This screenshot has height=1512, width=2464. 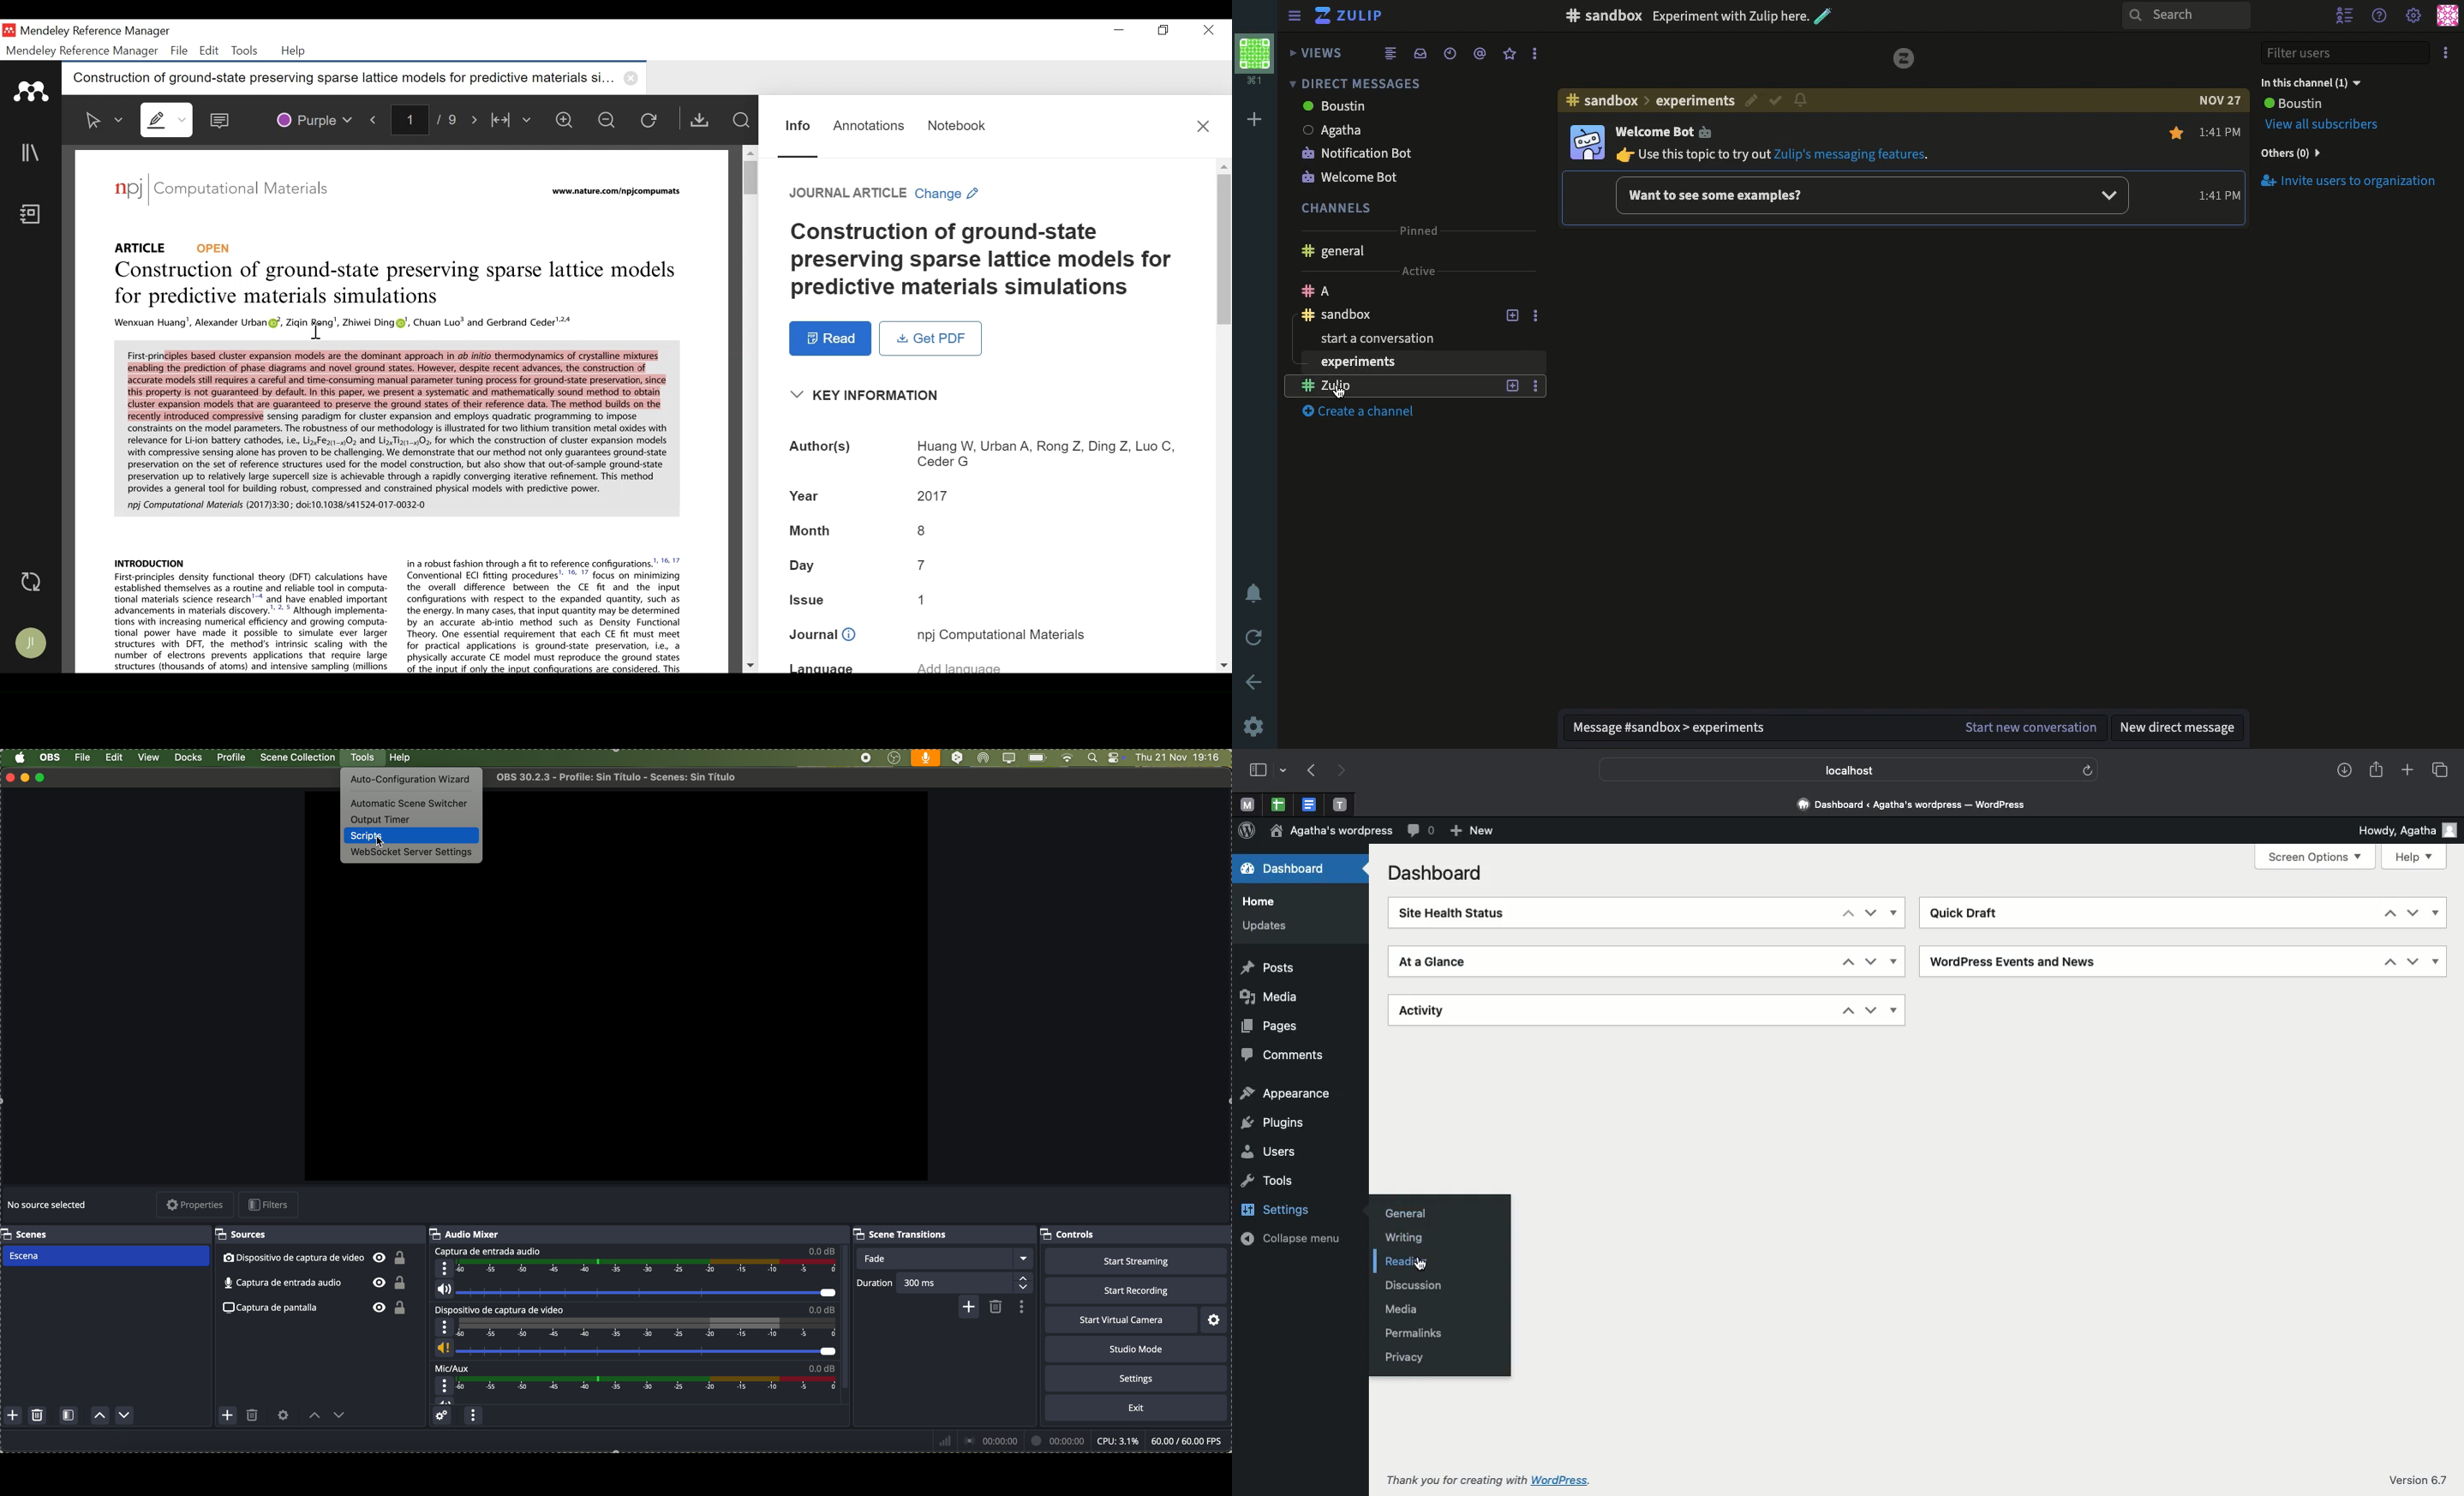 I want to click on workspace, so click(x=611, y=1019).